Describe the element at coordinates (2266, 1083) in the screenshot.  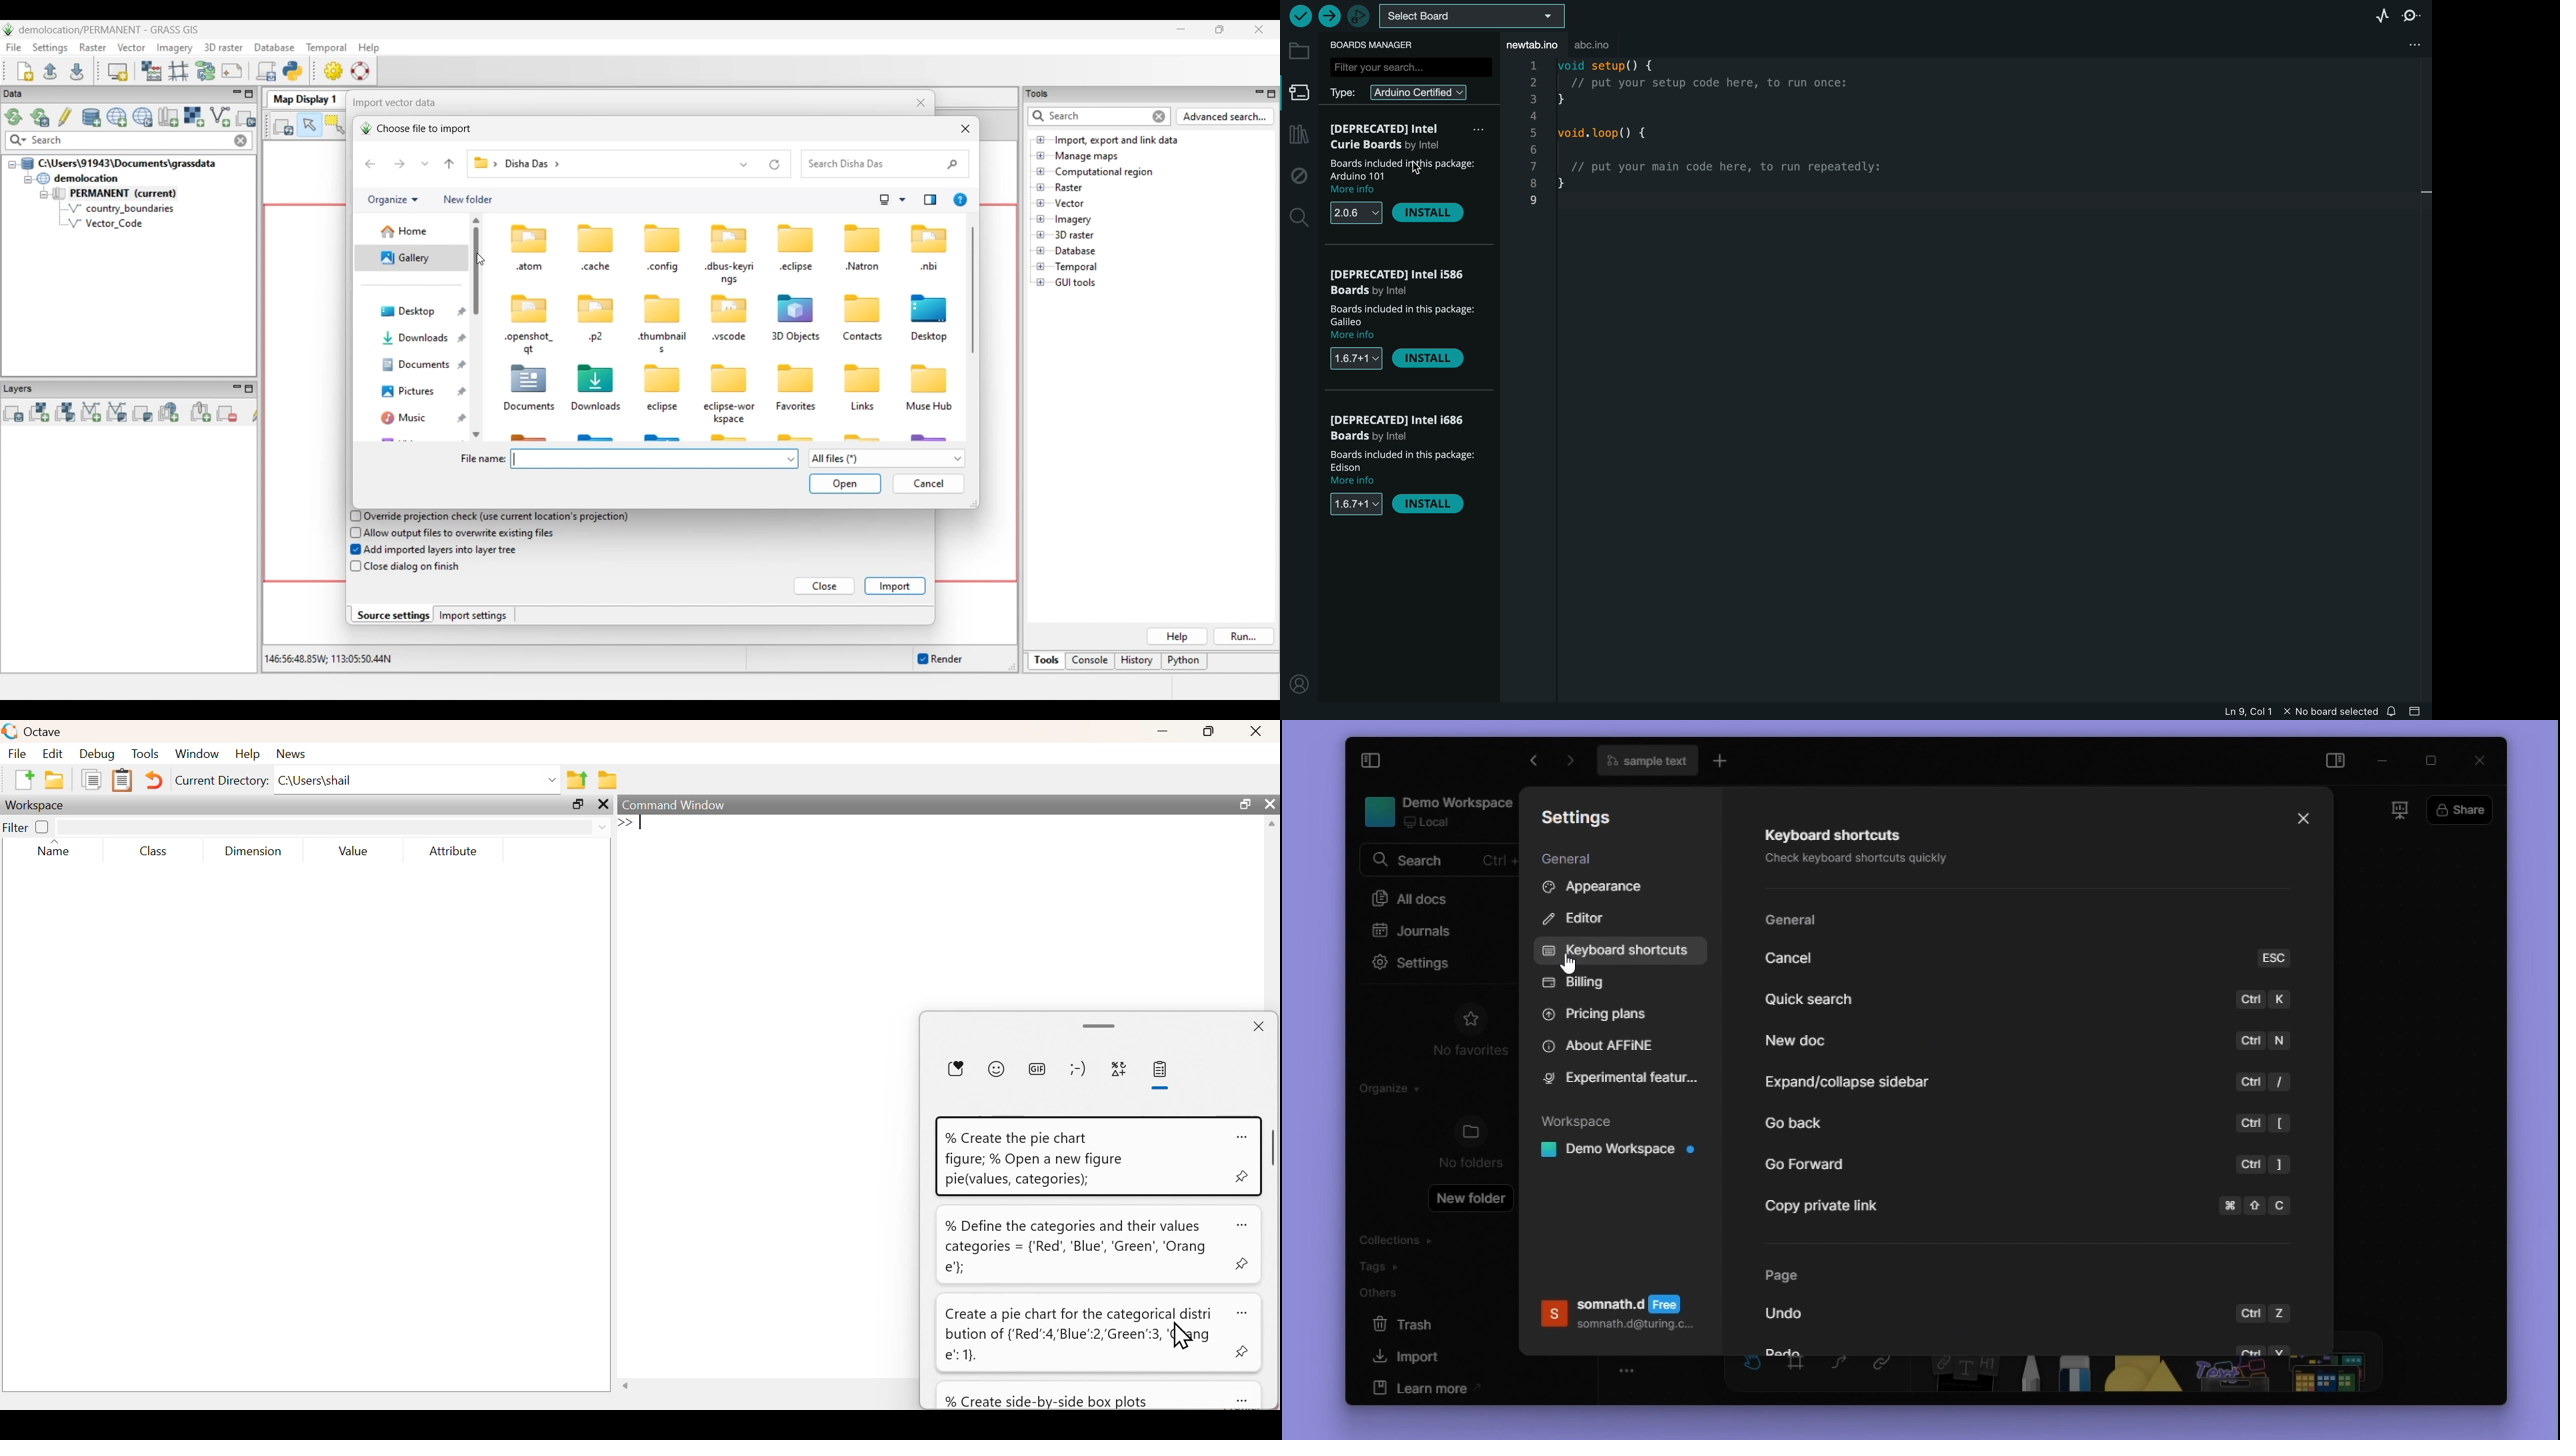
I see `Ctrl /` at that location.